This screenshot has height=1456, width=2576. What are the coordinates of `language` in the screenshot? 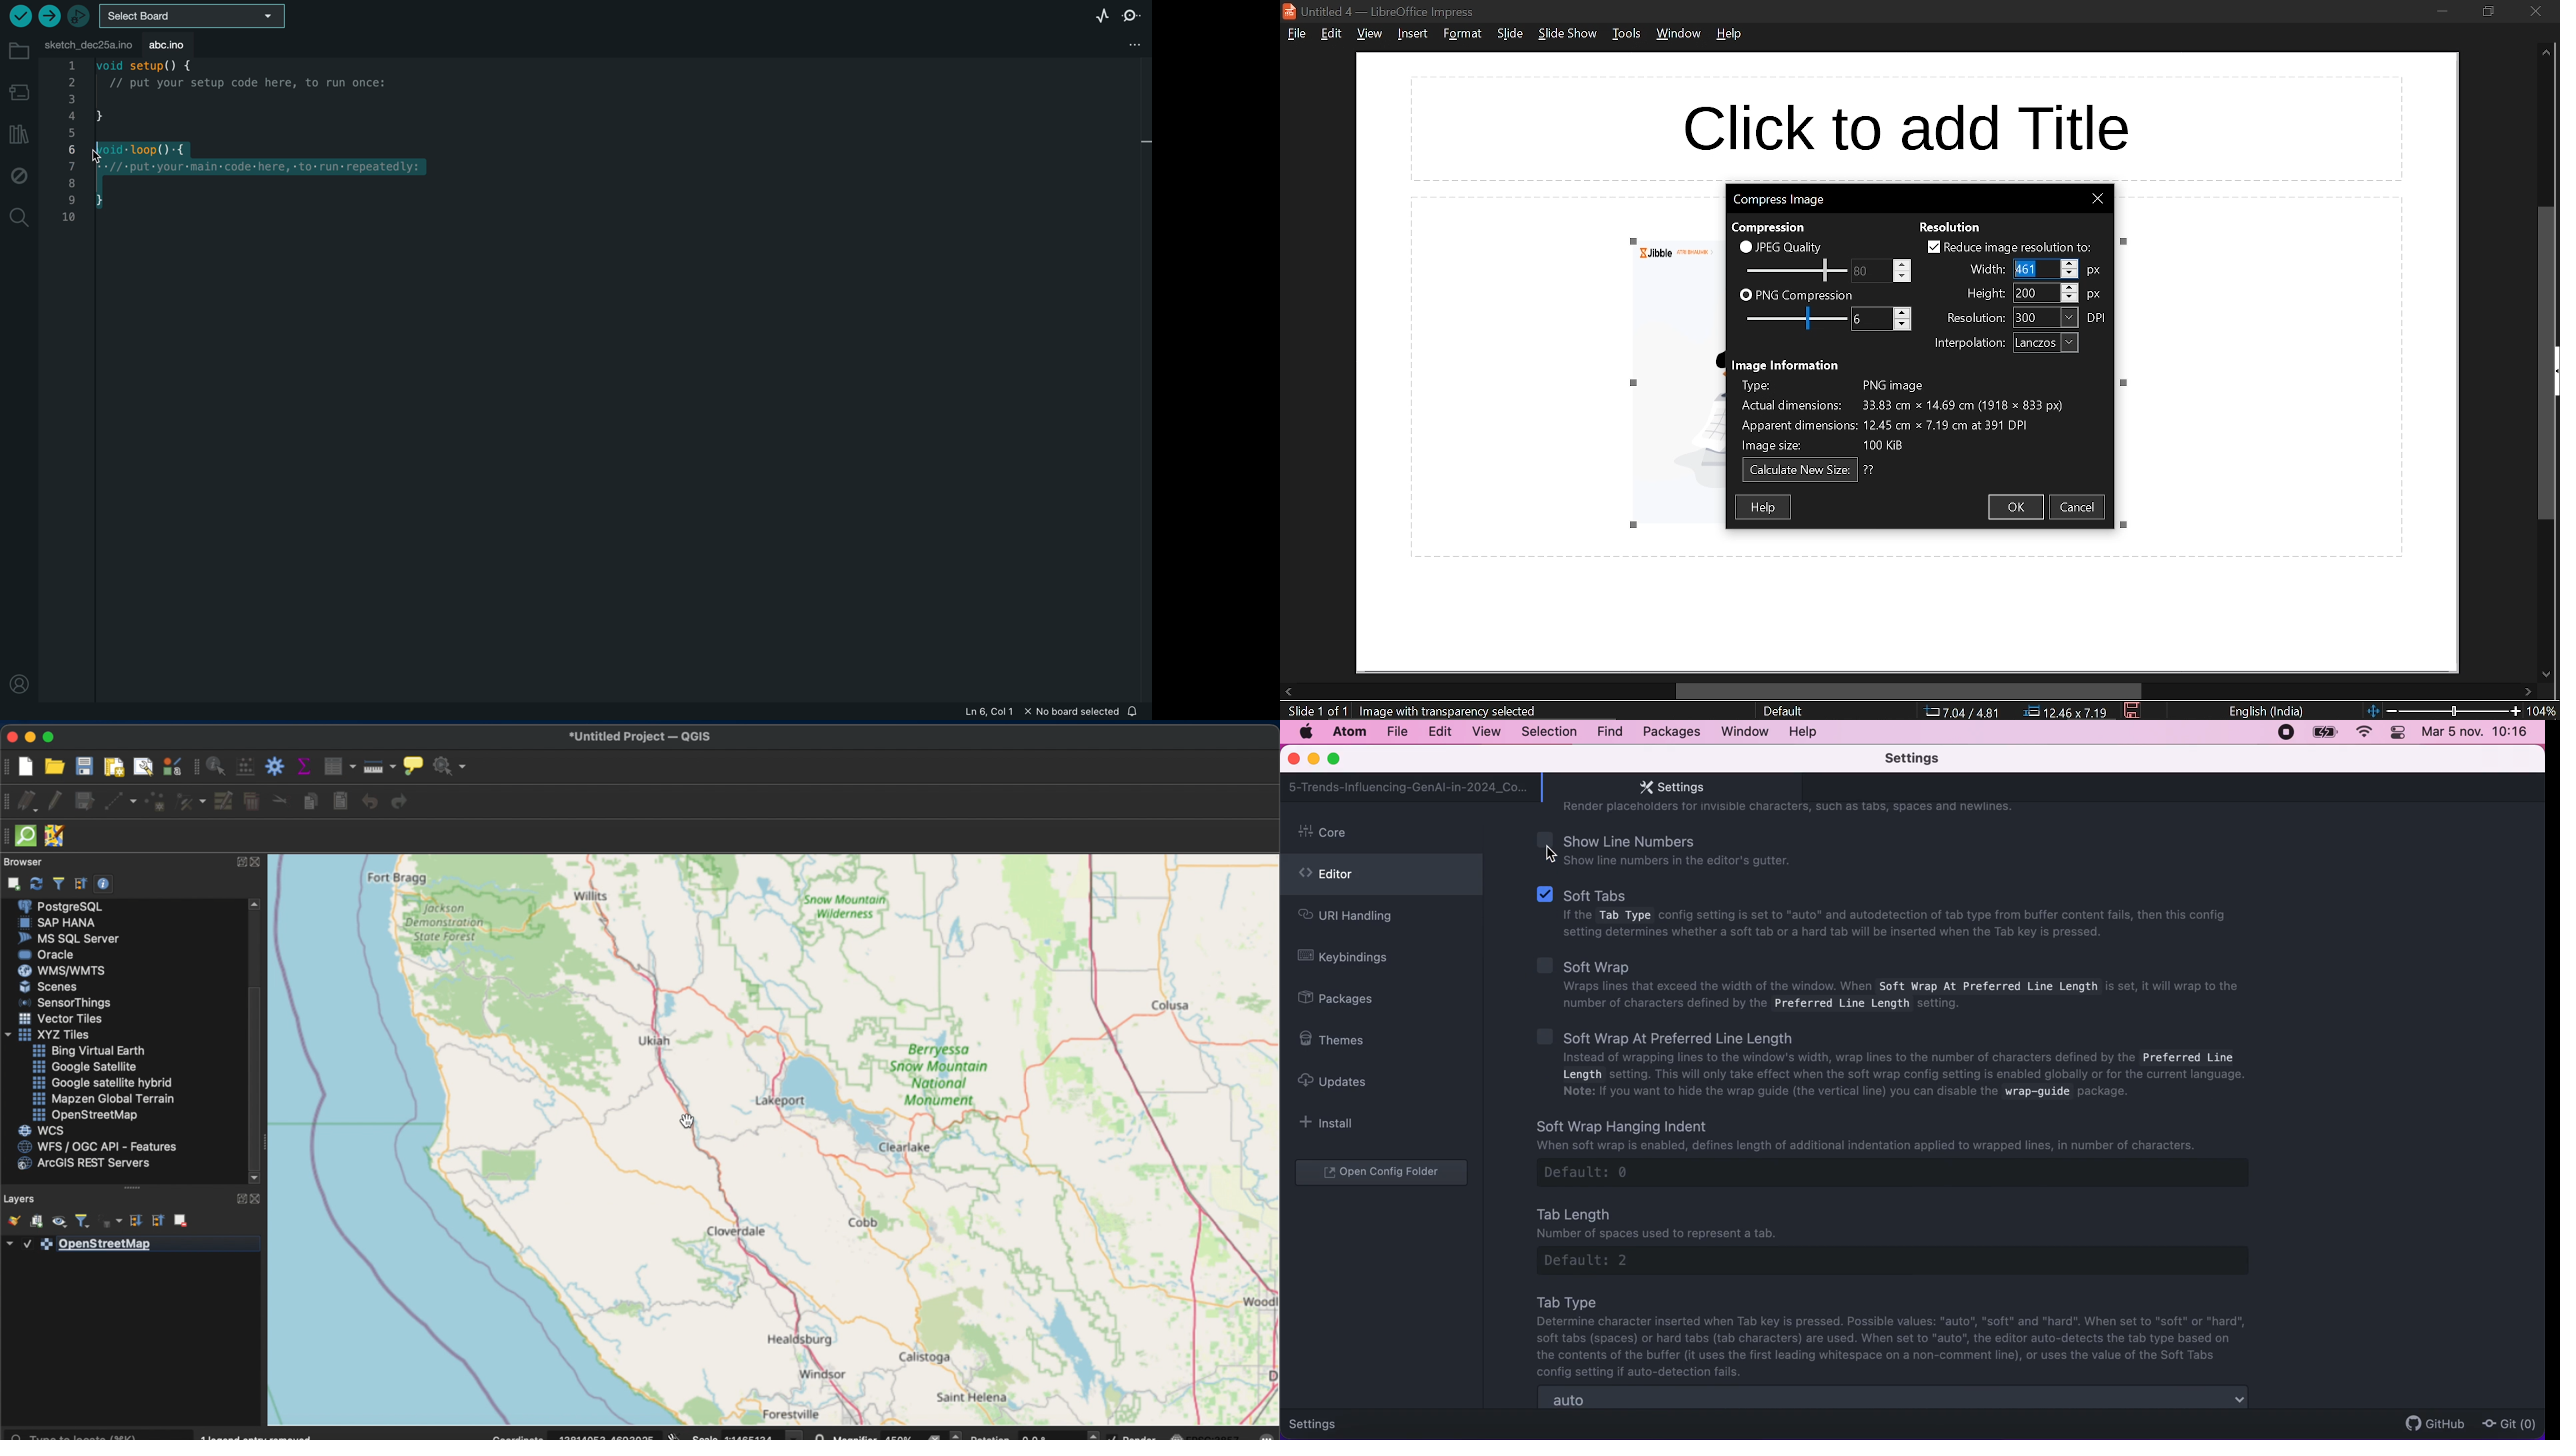 It's located at (2269, 712).